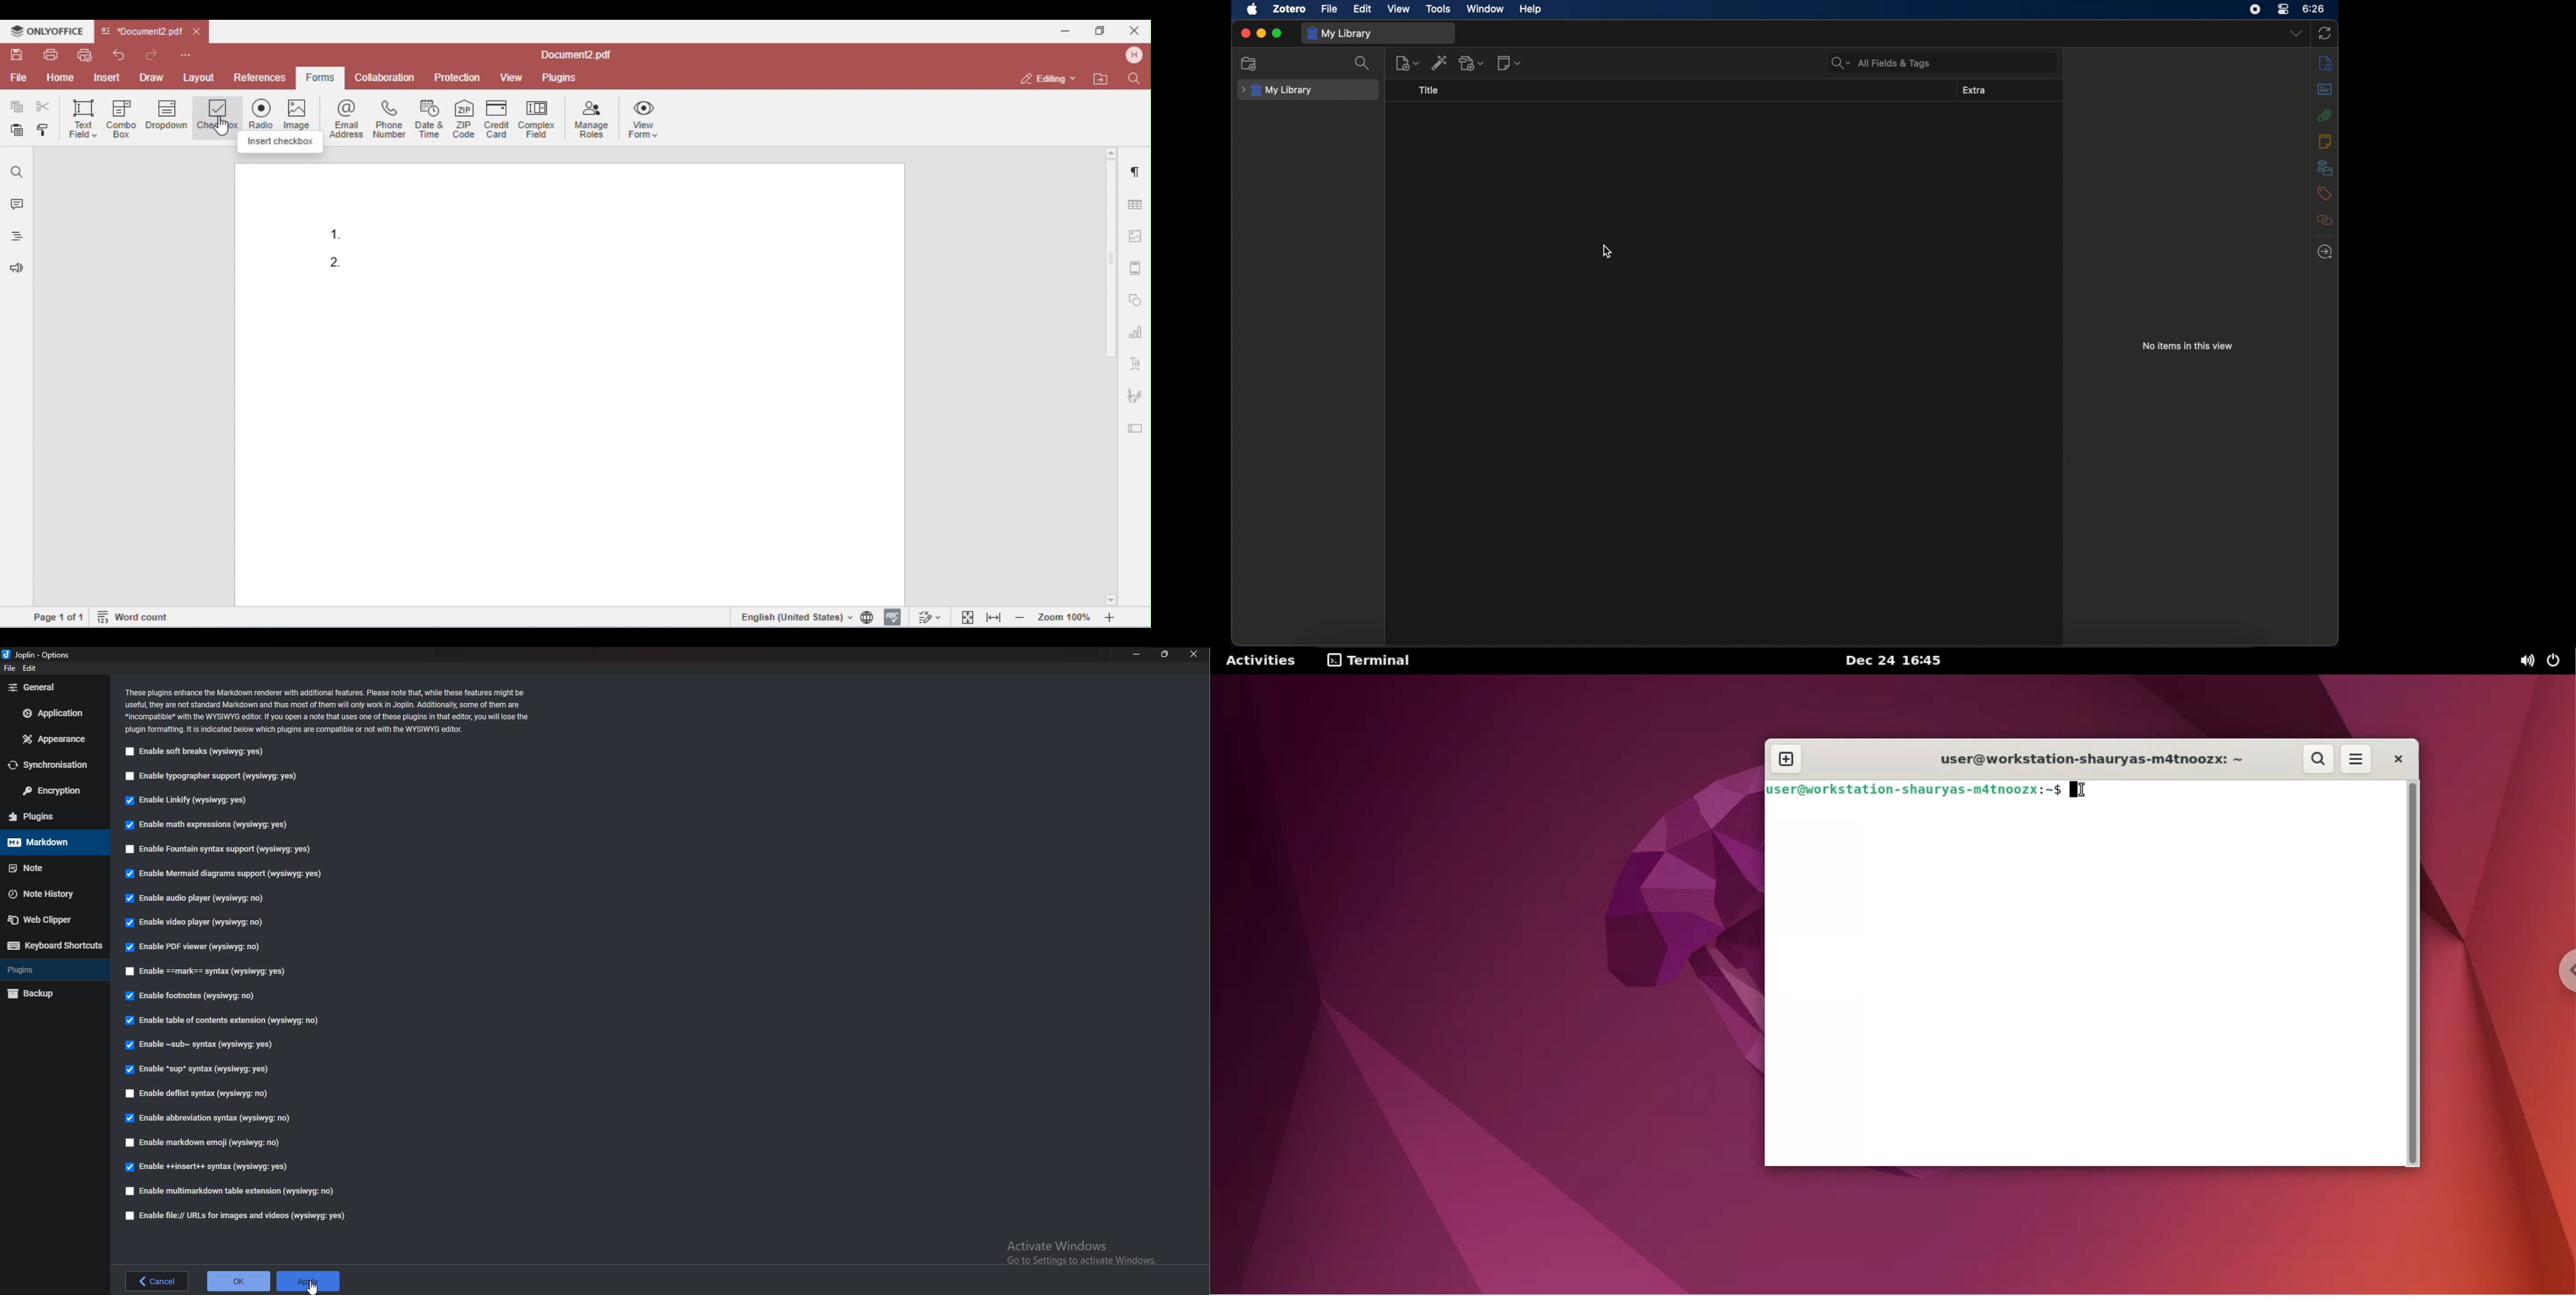  What do you see at coordinates (1485, 8) in the screenshot?
I see `window` at bounding box center [1485, 8].